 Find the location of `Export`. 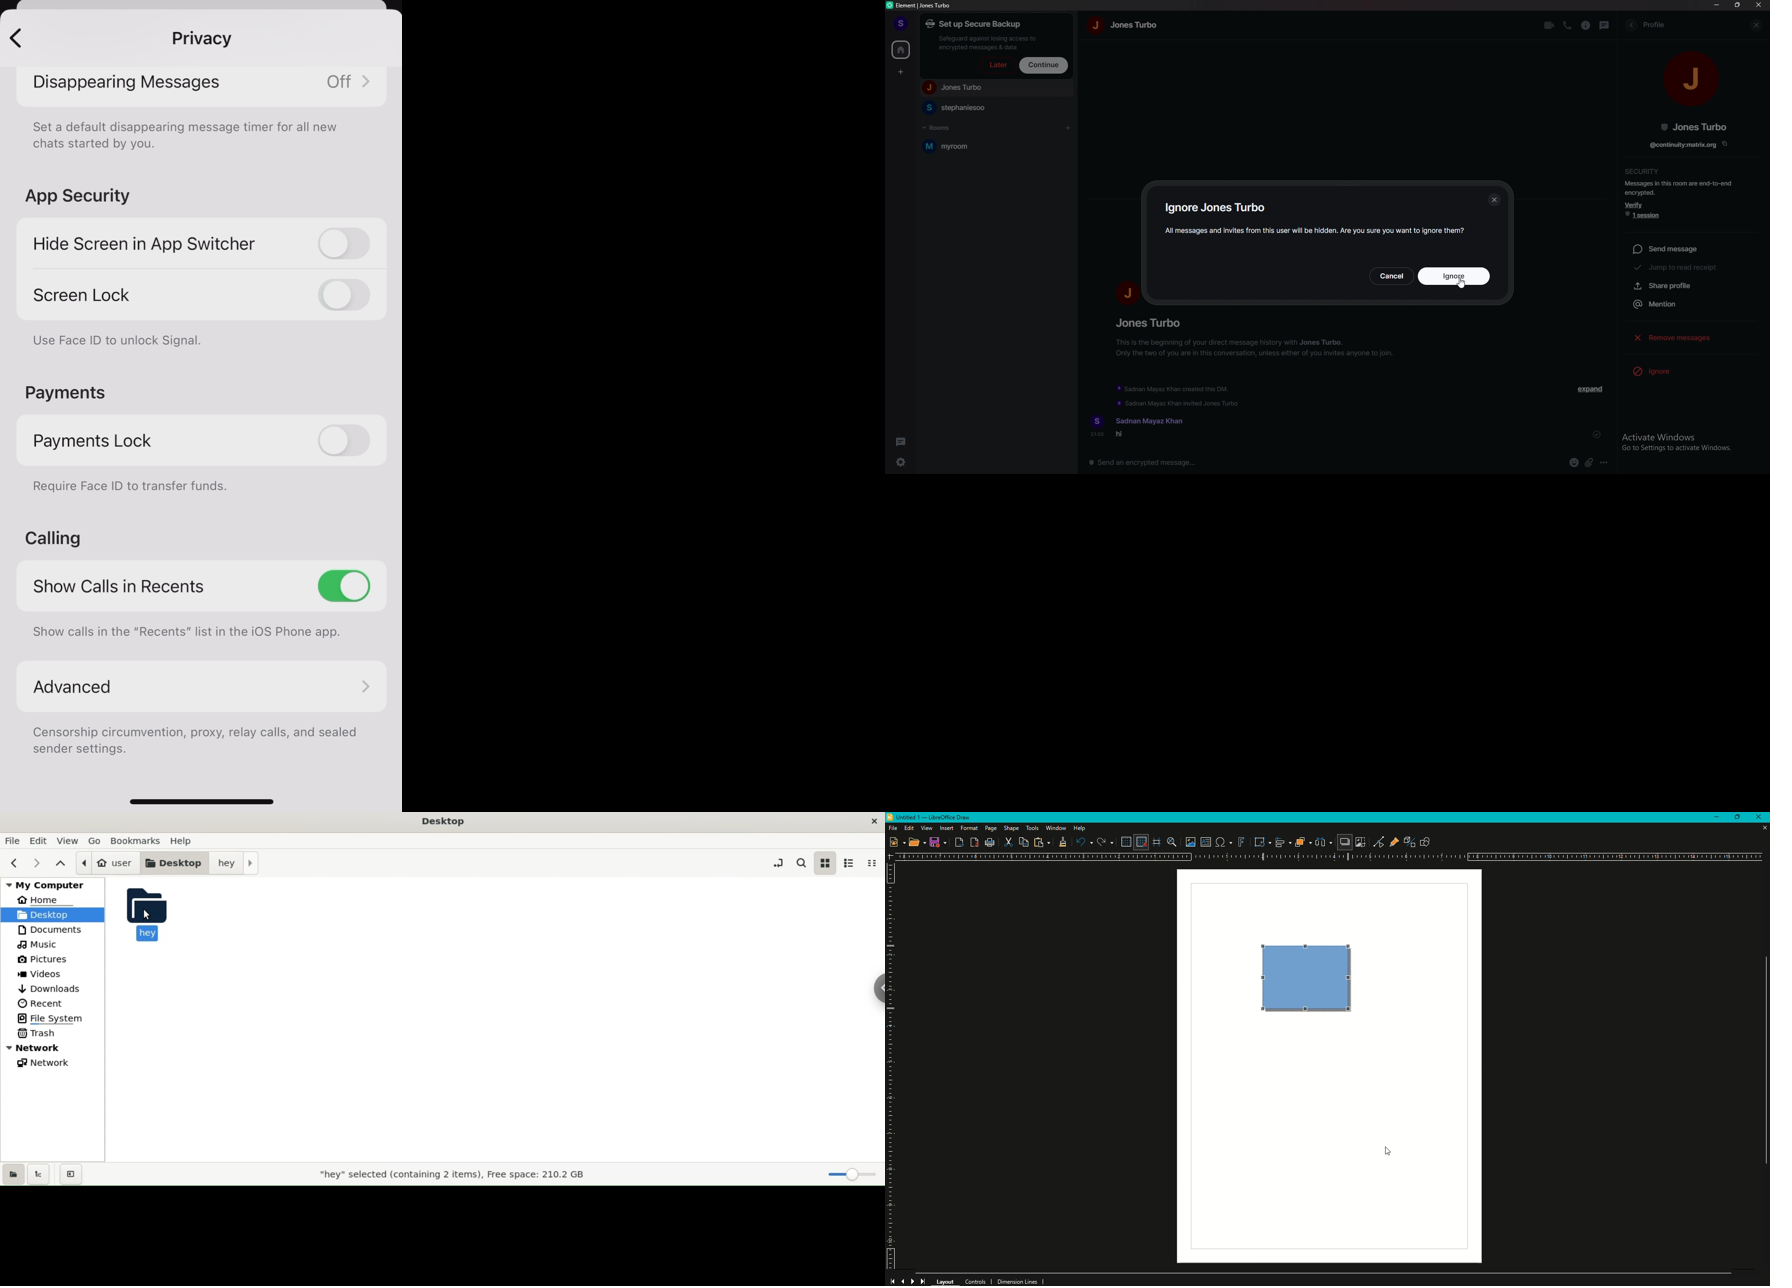

Export is located at coordinates (959, 843).